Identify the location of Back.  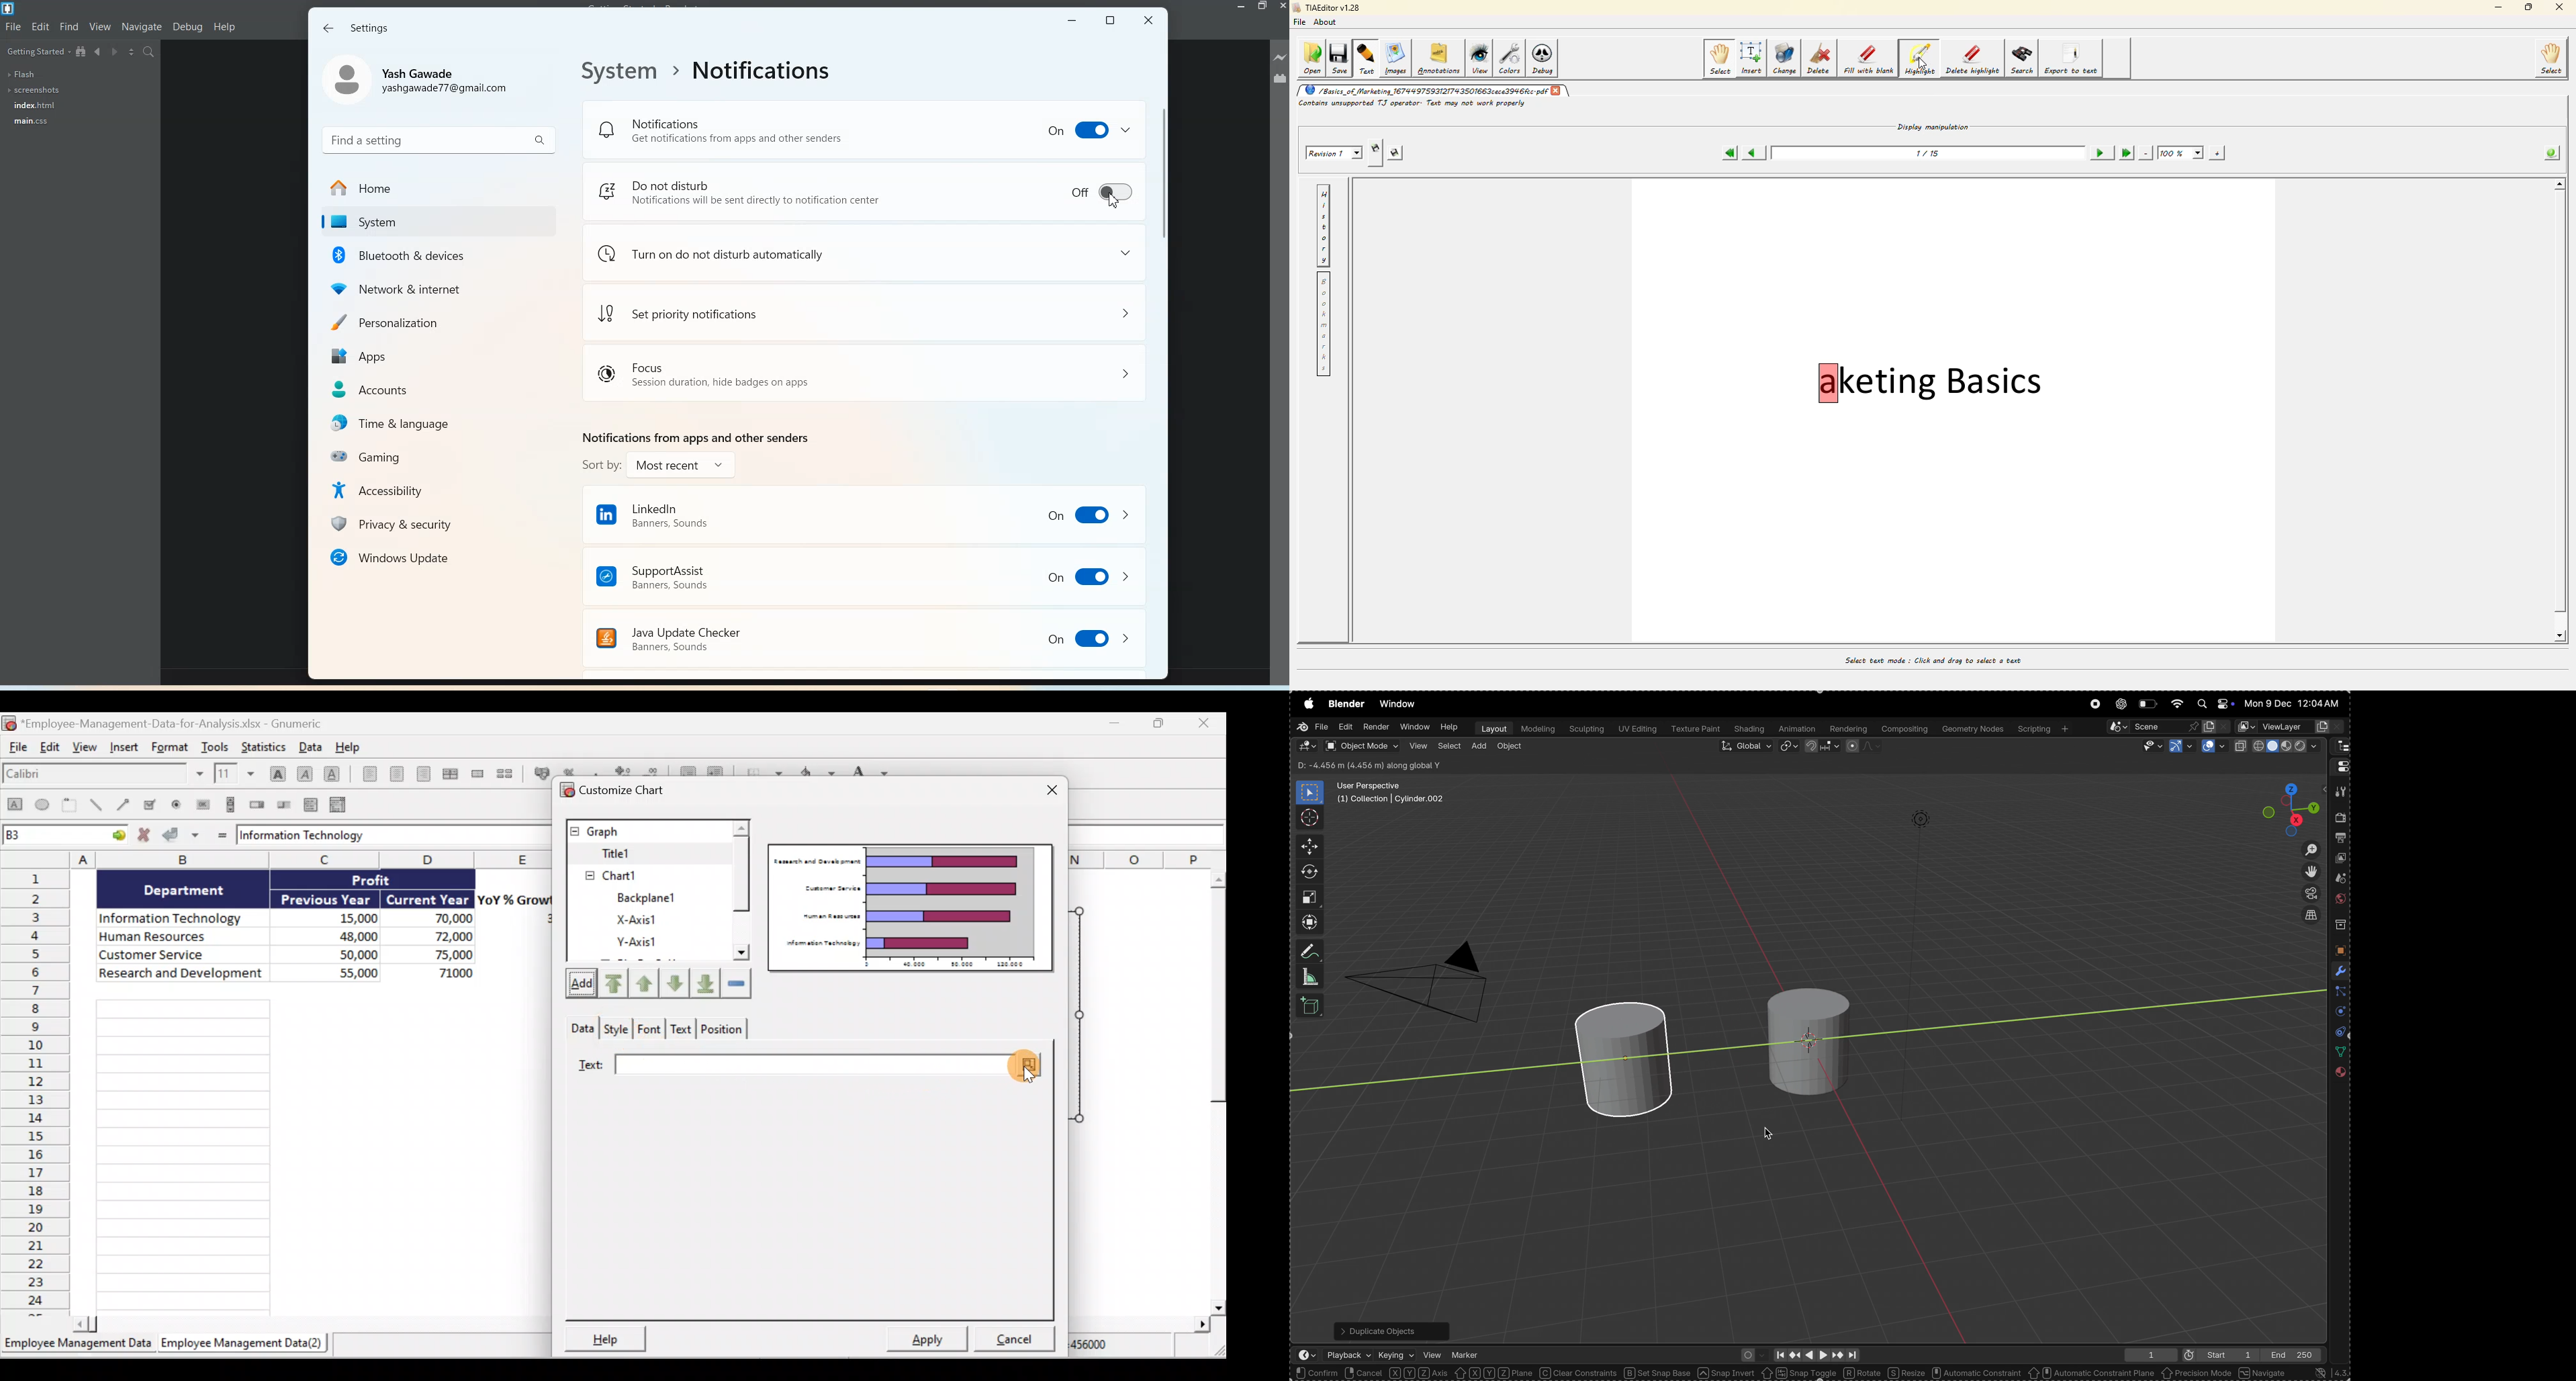
(328, 28).